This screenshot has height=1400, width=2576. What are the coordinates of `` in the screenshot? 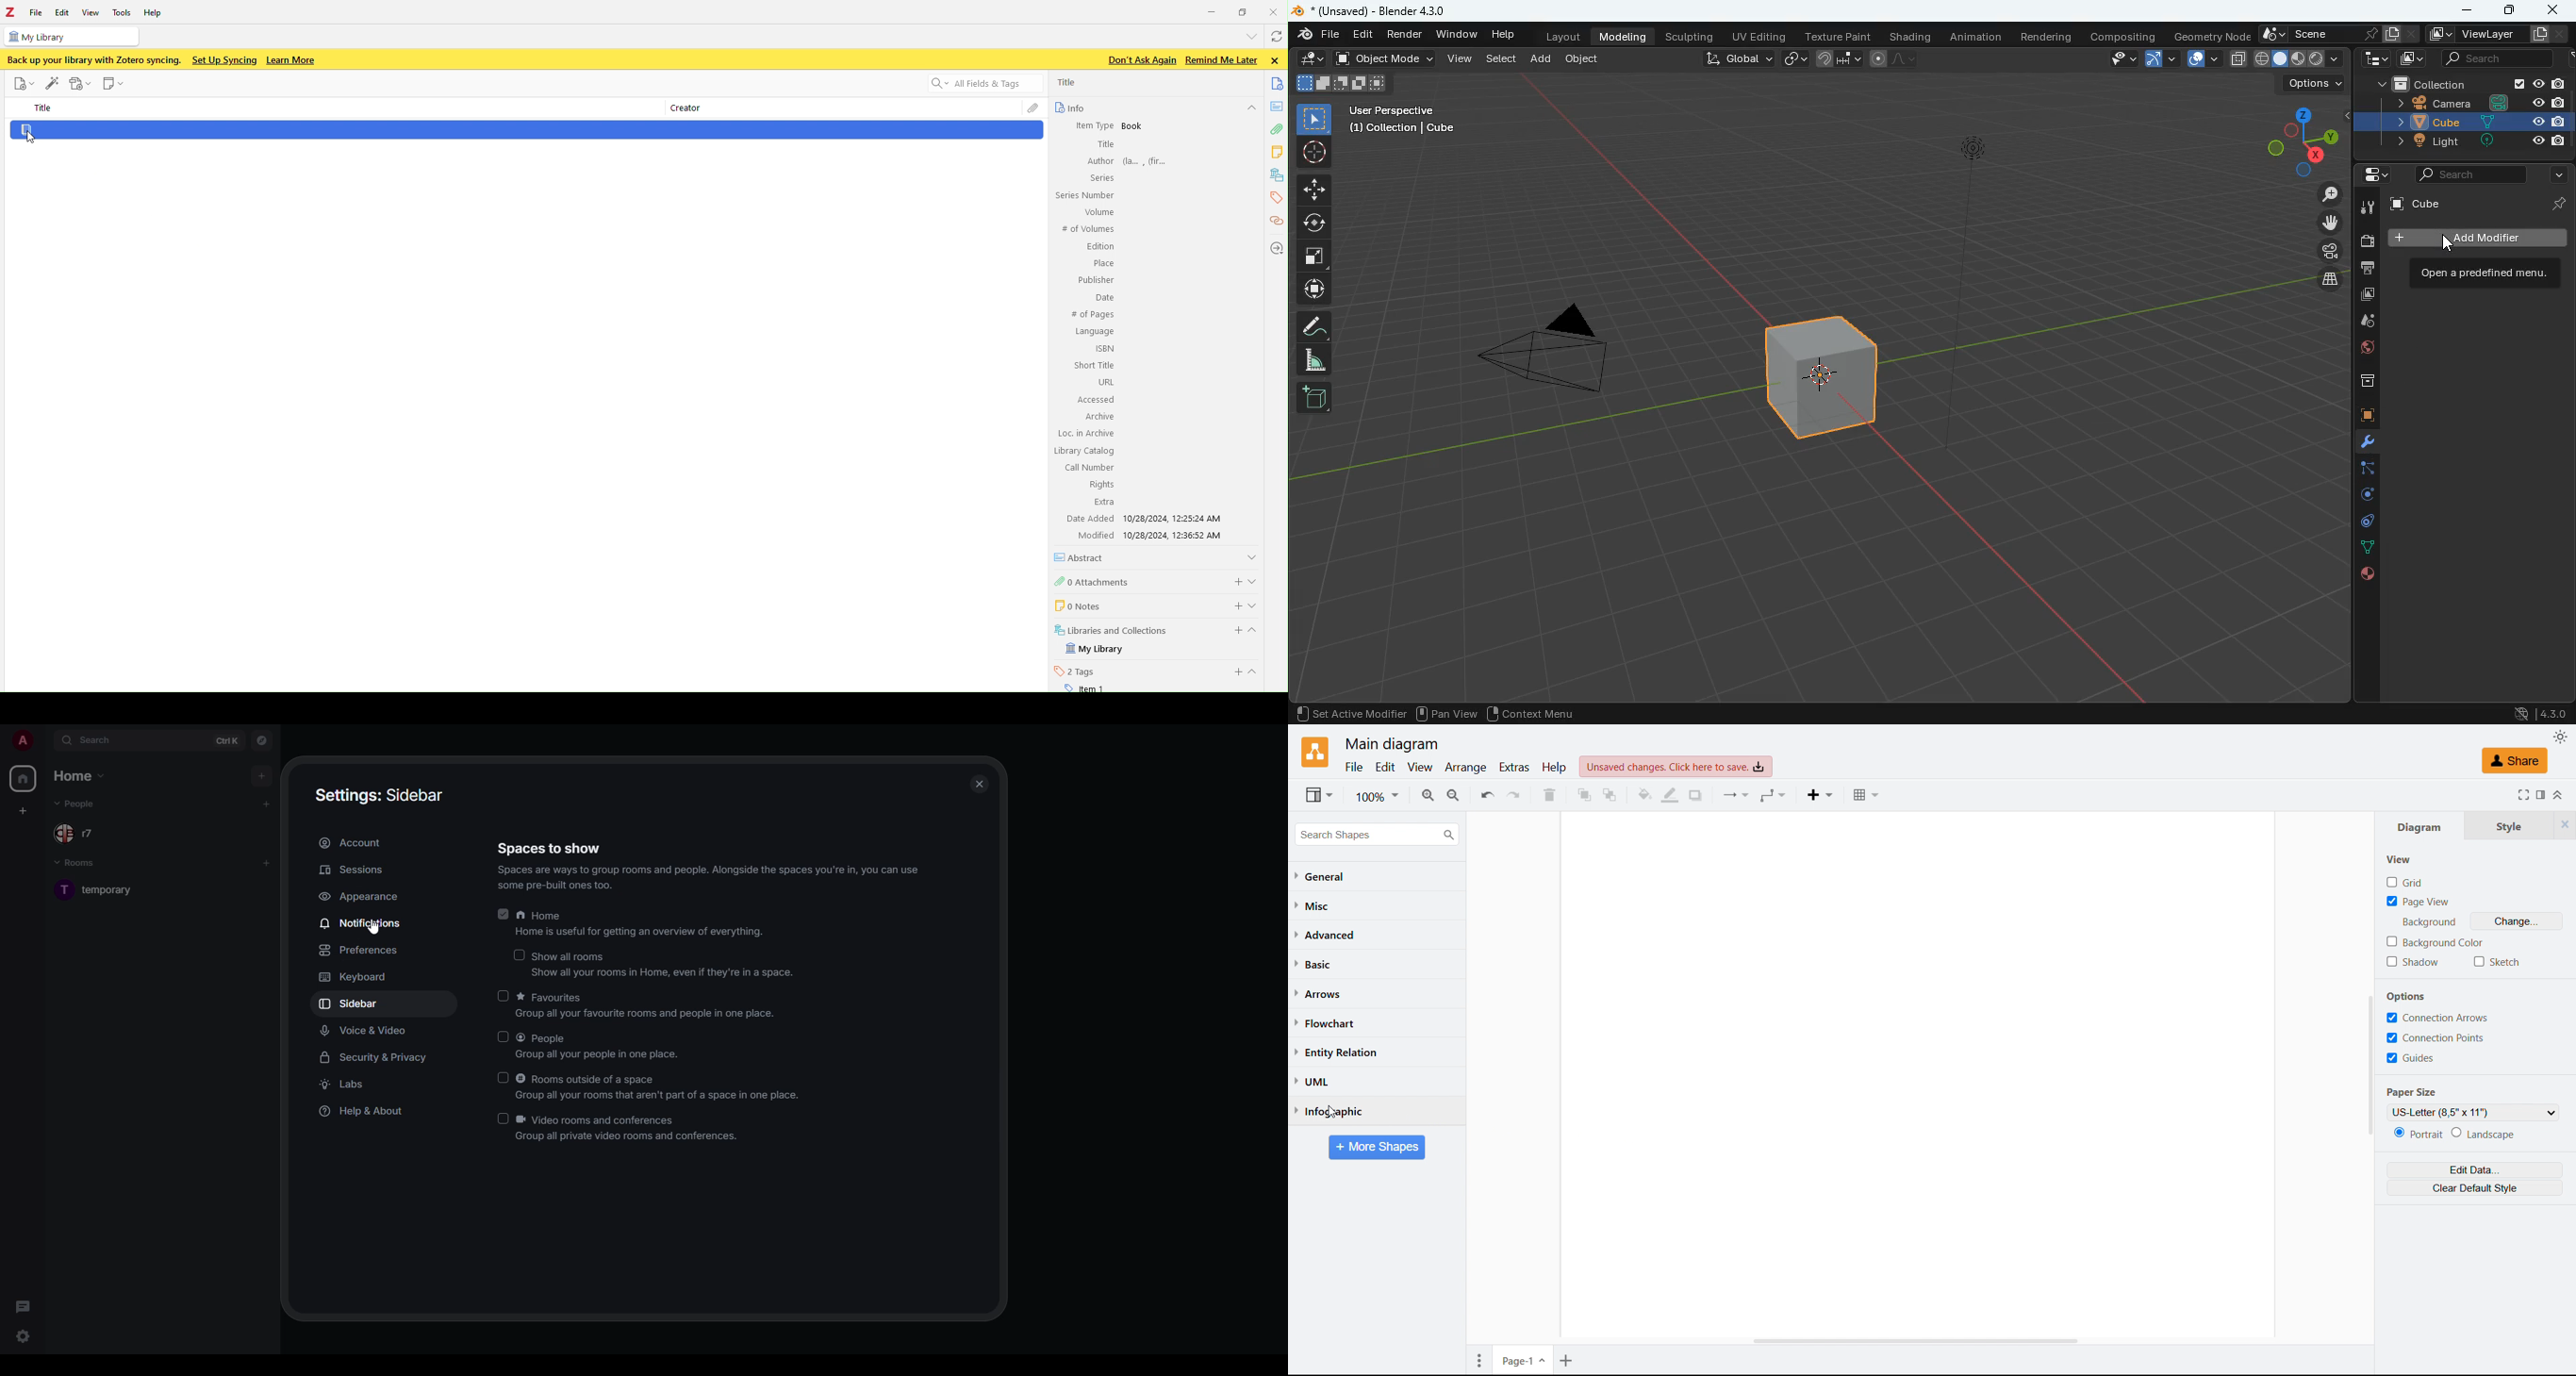 It's located at (2493, 122).